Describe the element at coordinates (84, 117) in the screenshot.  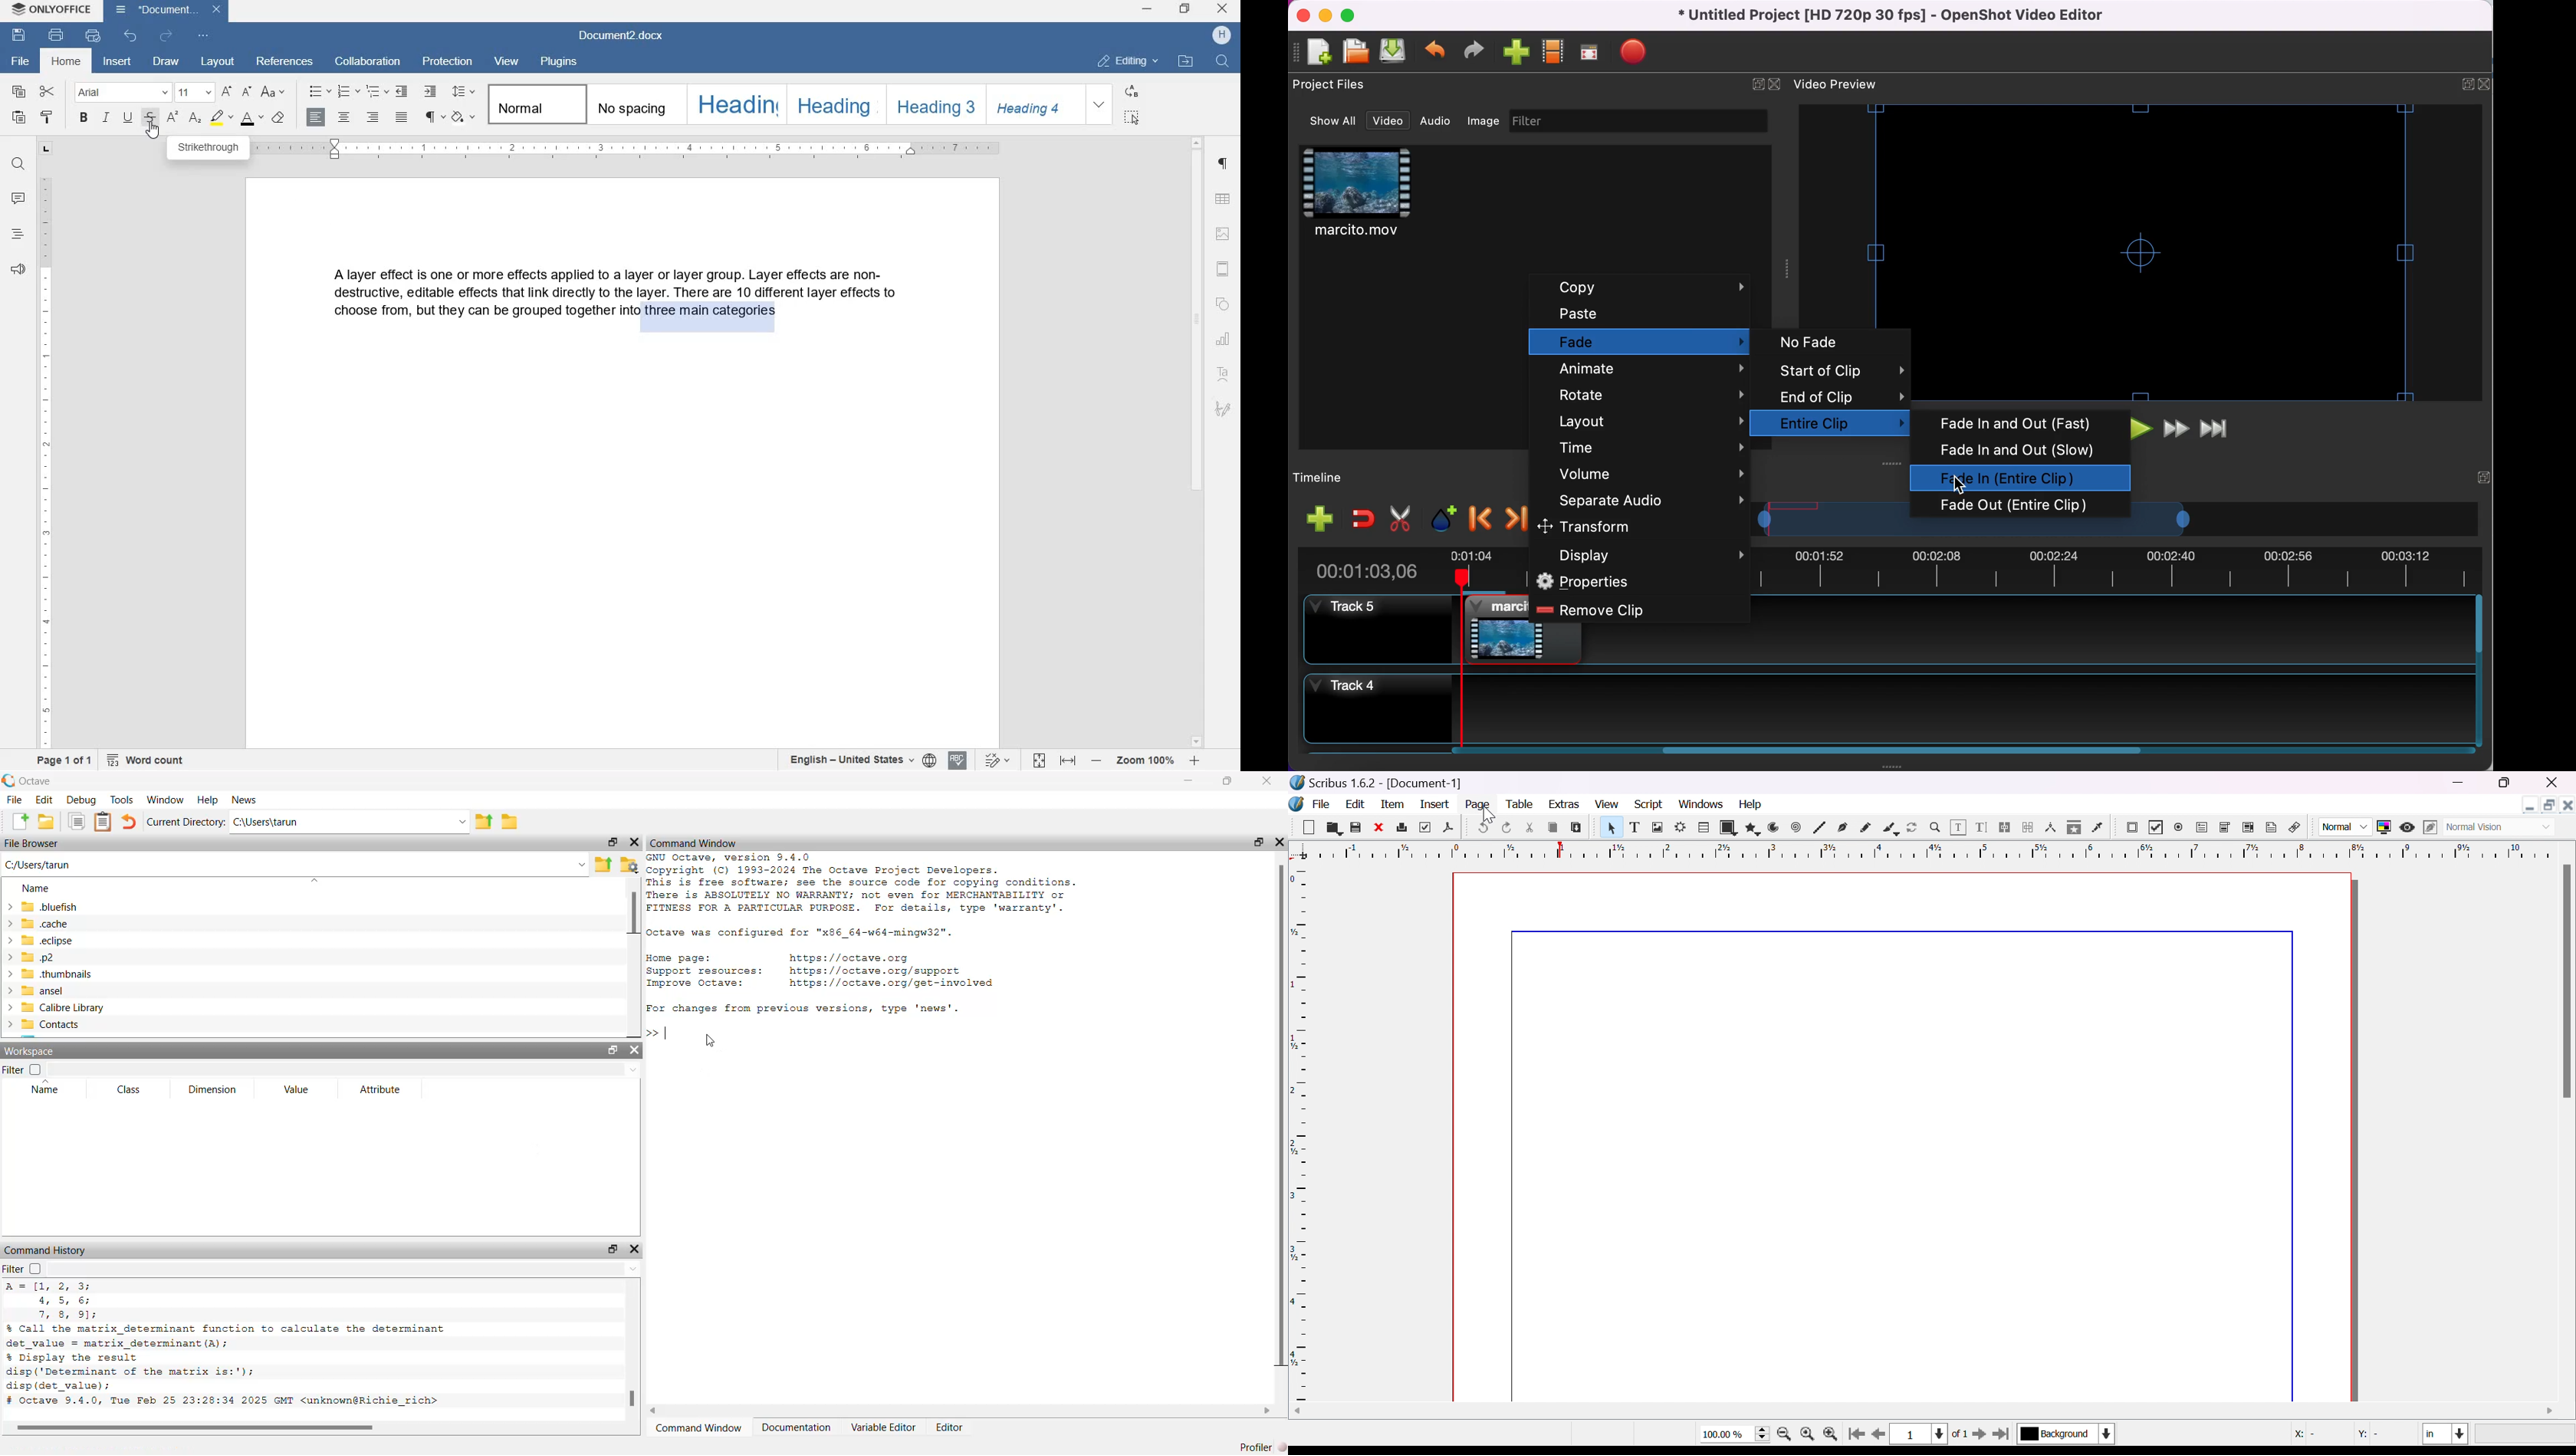
I see `bold ` at that location.